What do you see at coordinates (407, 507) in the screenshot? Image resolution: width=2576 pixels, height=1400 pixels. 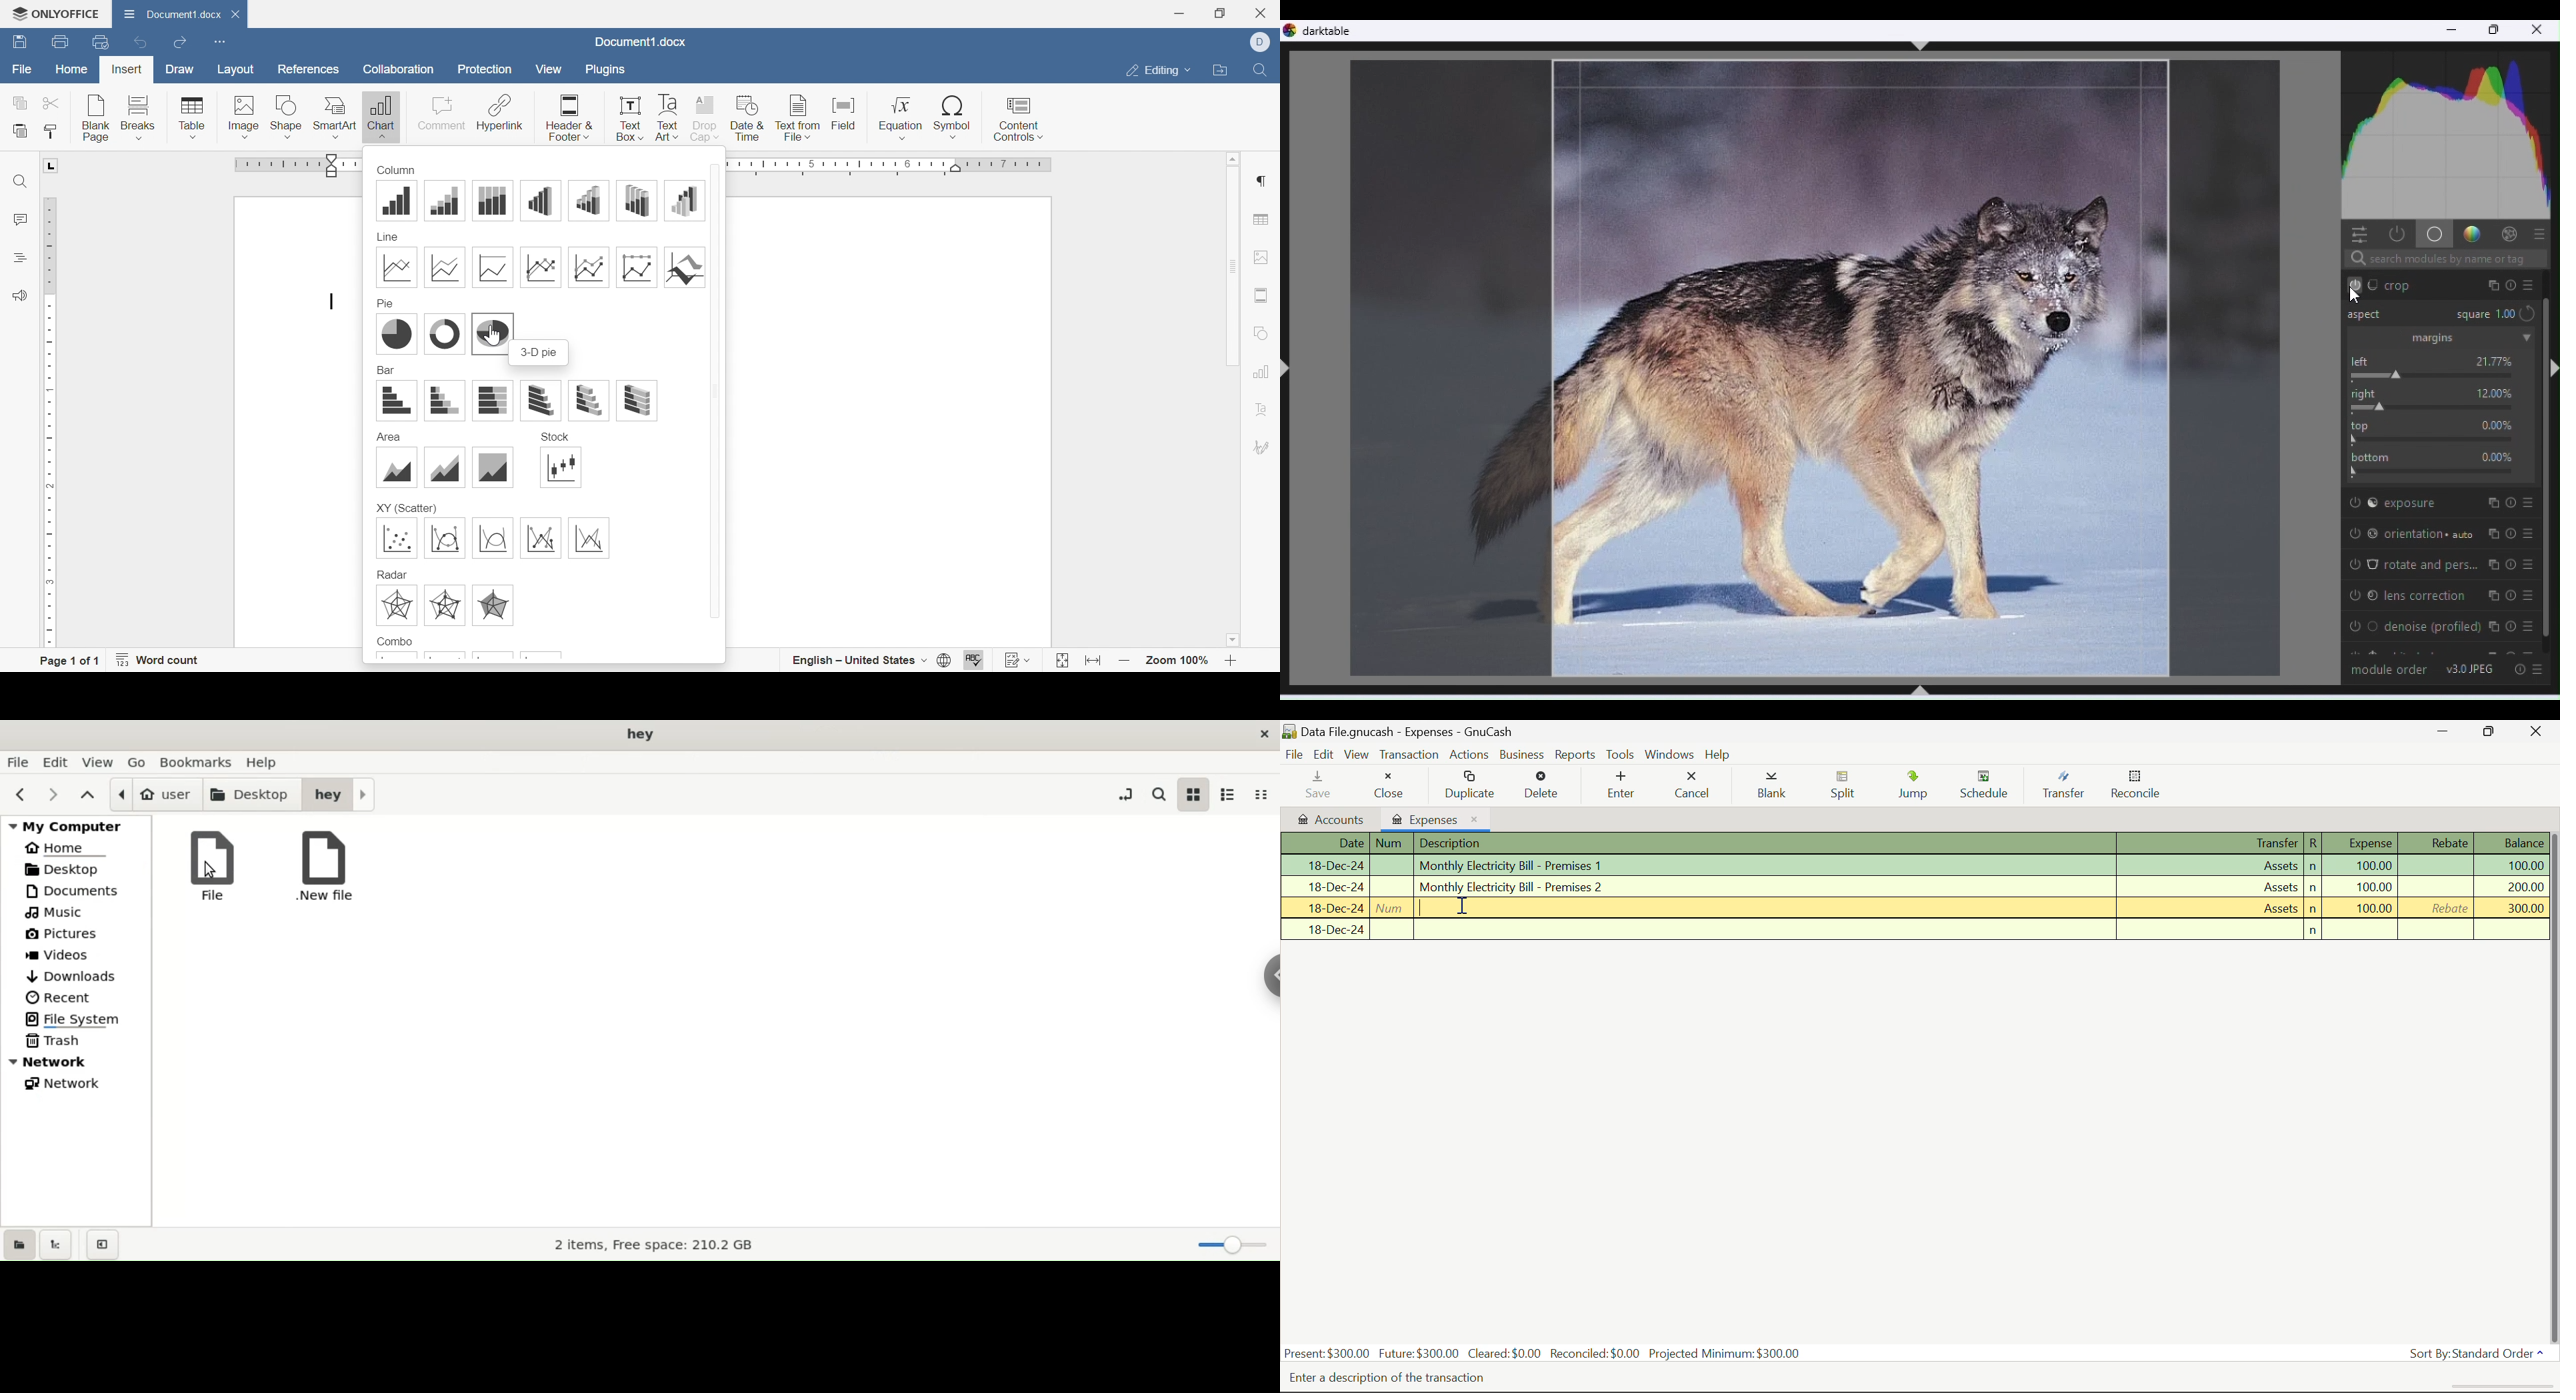 I see `XY (Scatter)` at bounding box center [407, 507].